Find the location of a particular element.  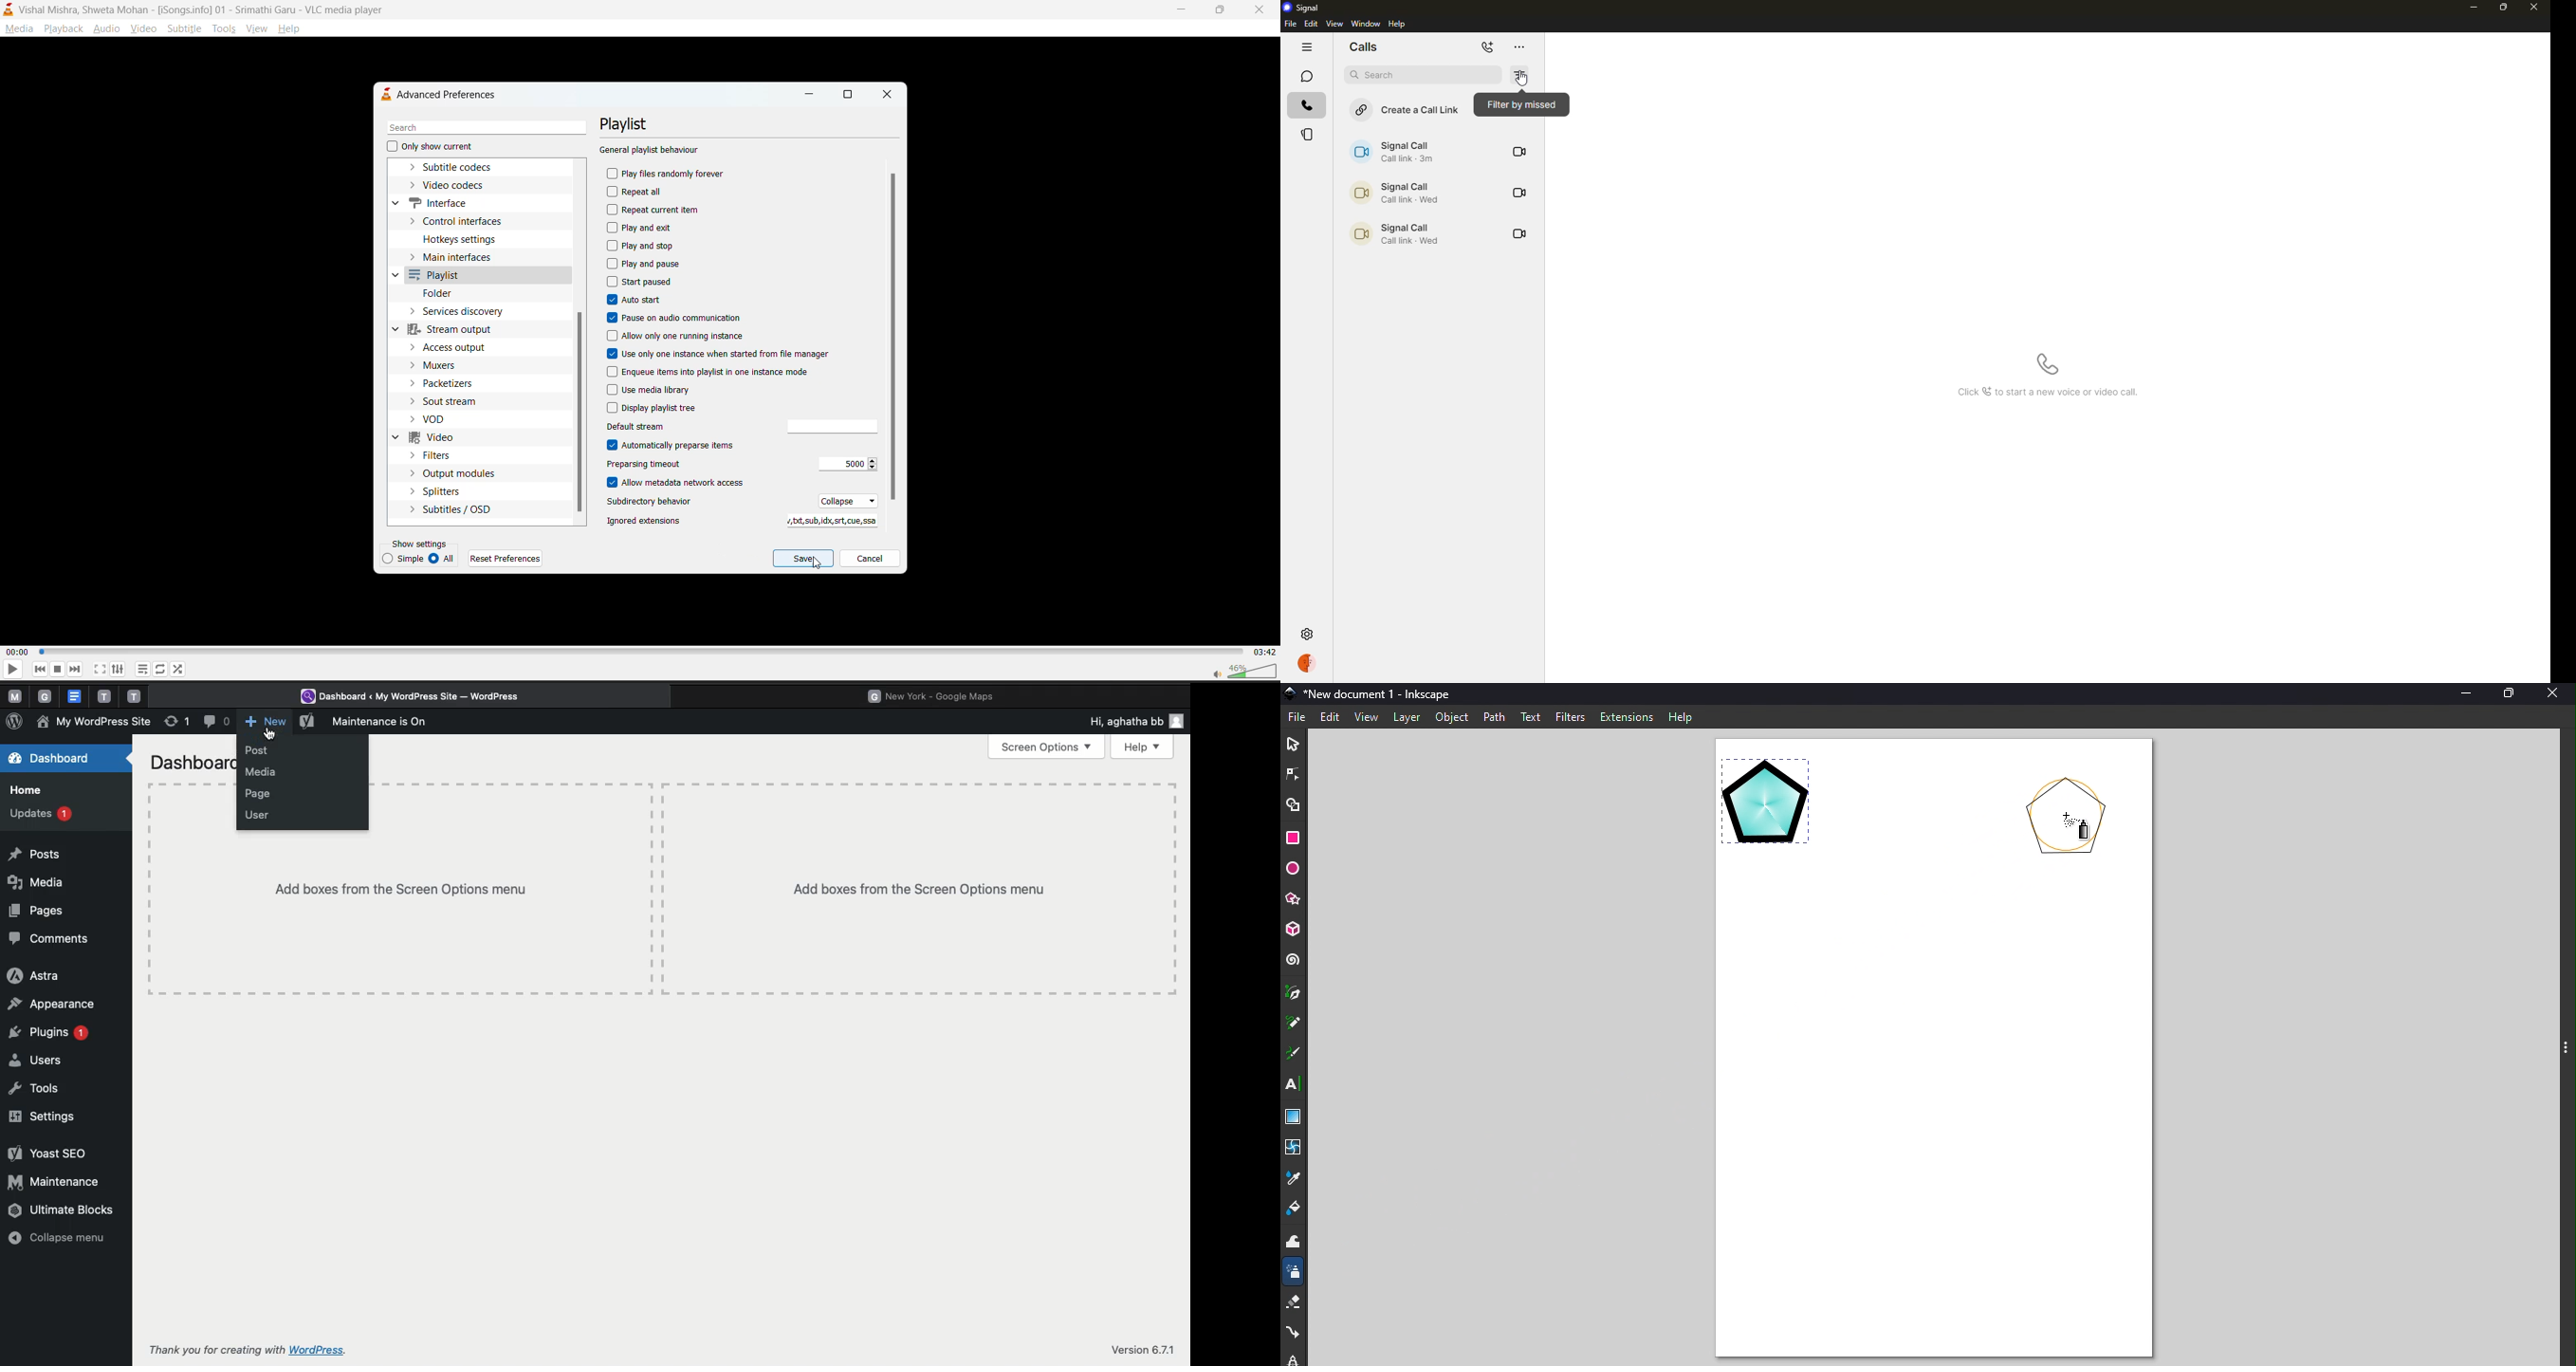

Rectangle tool is located at coordinates (1295, 840).